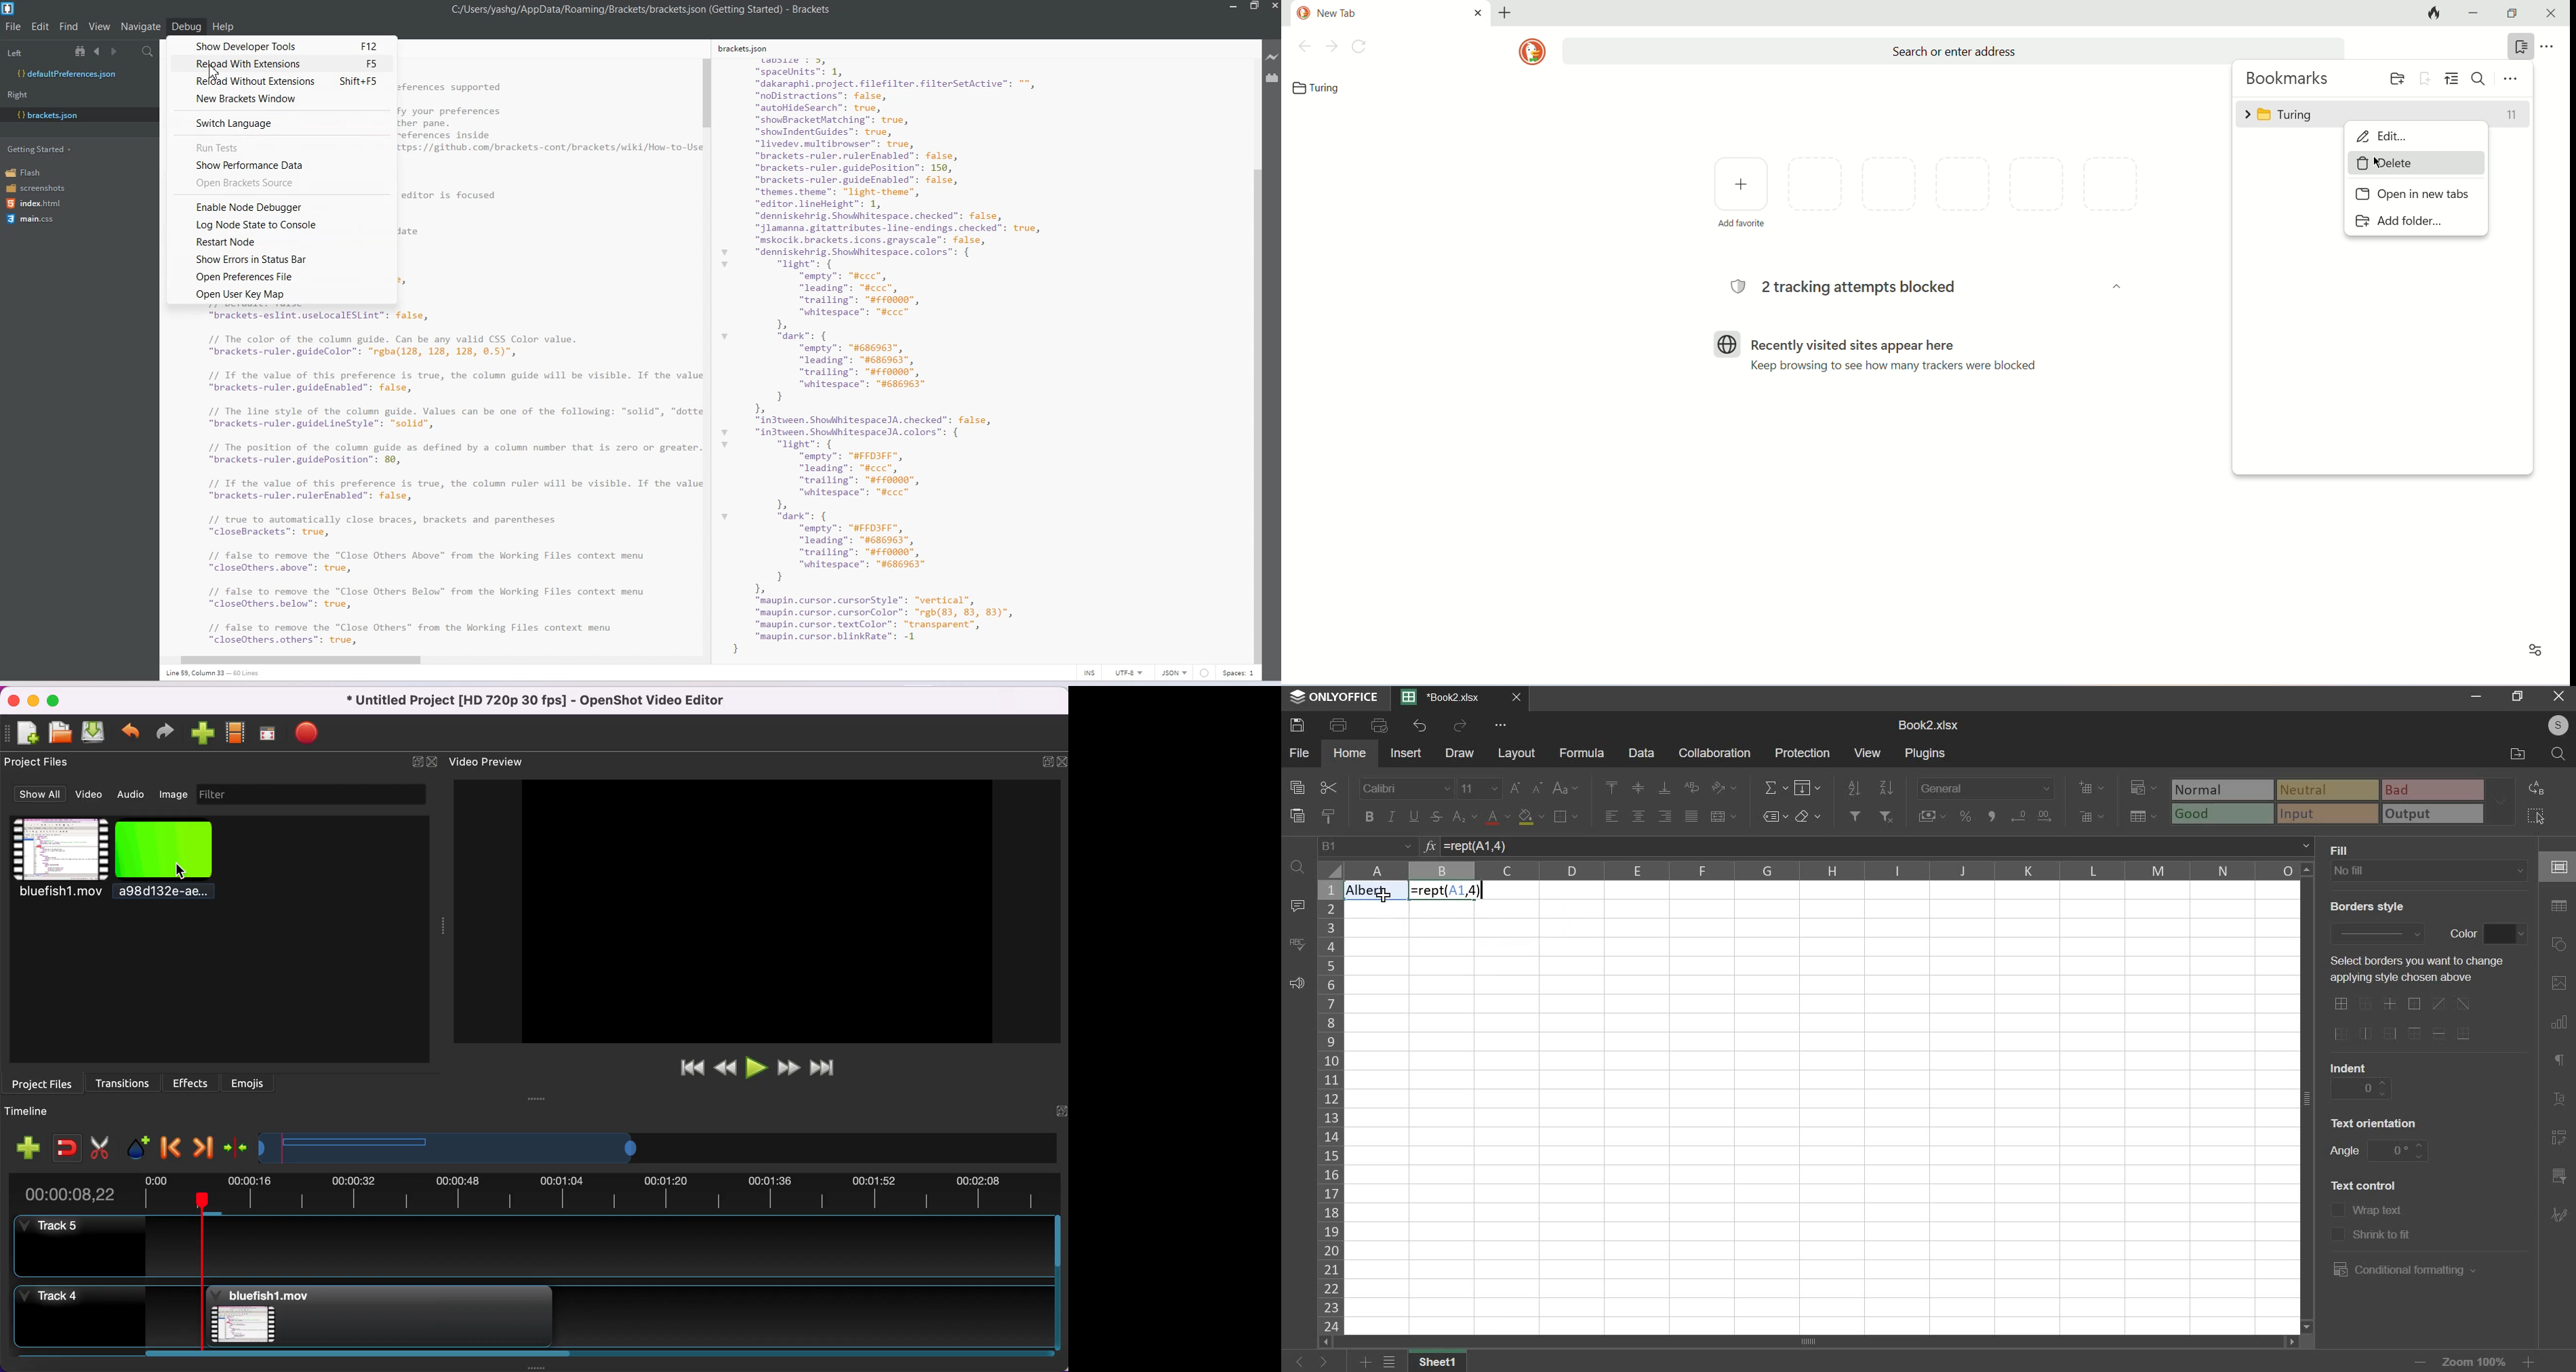 Image resolution: width=2576 pixels, height=1372 pixels. Describe the element at coordinates (1407, 788) in the screenshot. I see `font` at that location.